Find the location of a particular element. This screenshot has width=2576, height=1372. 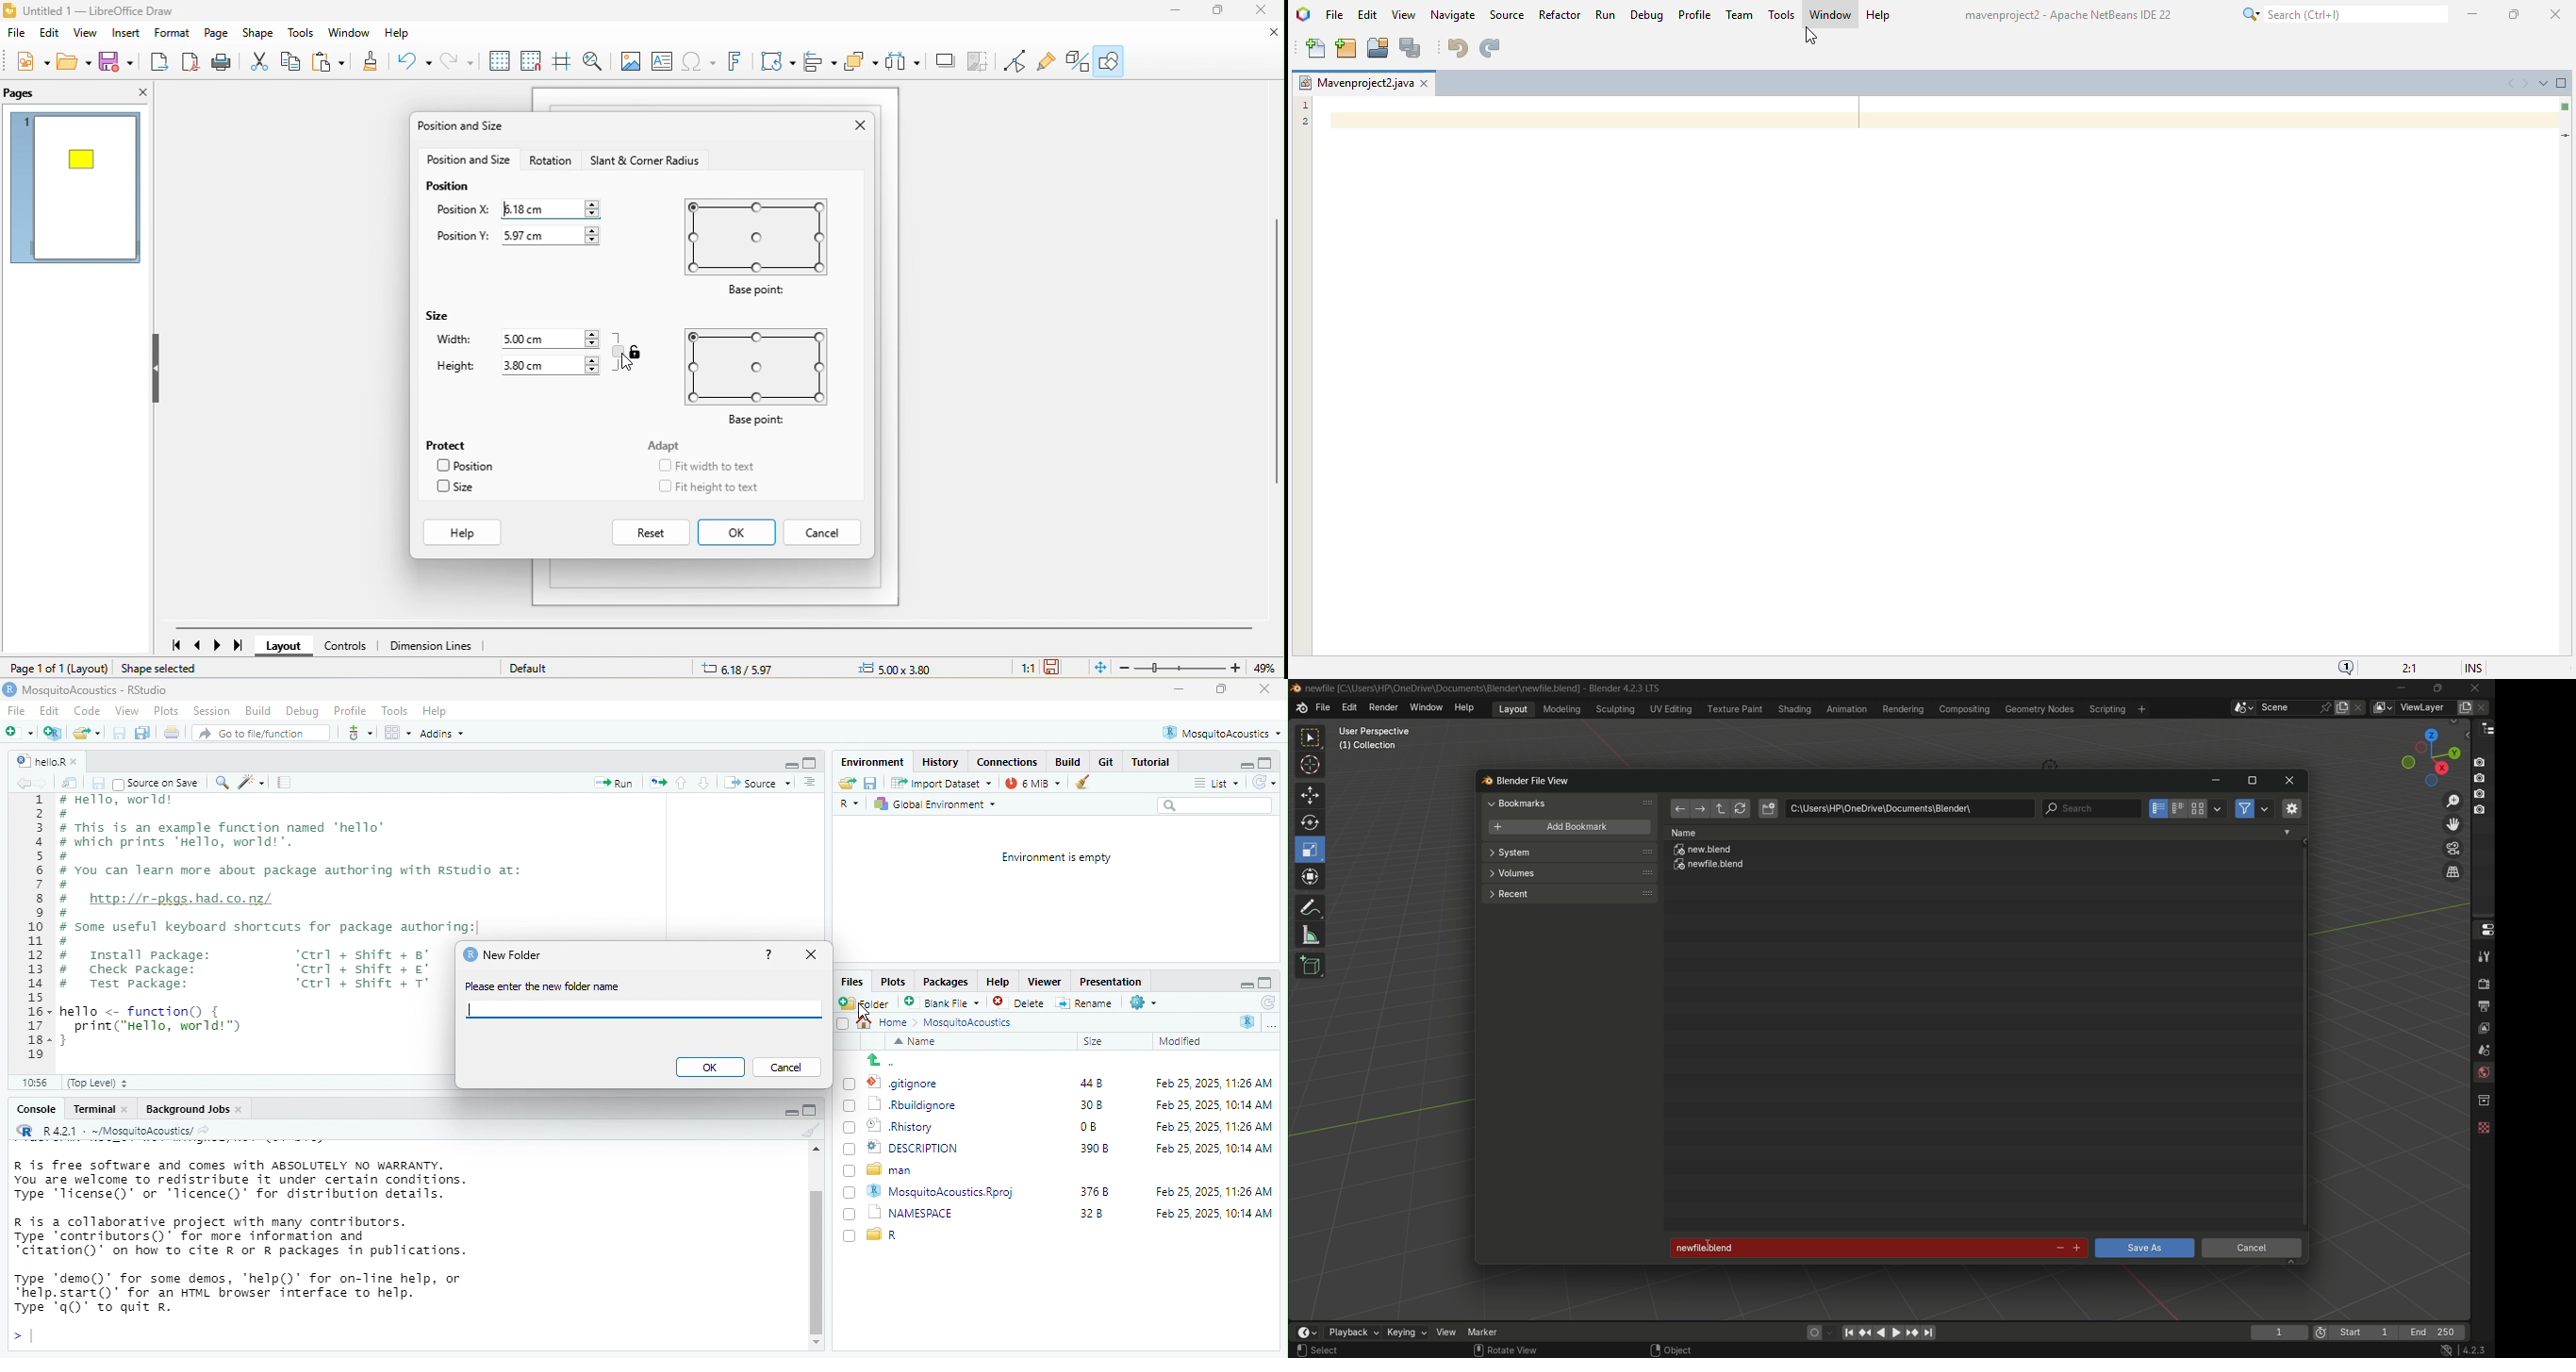

edit is located at coordinates (49, 712).